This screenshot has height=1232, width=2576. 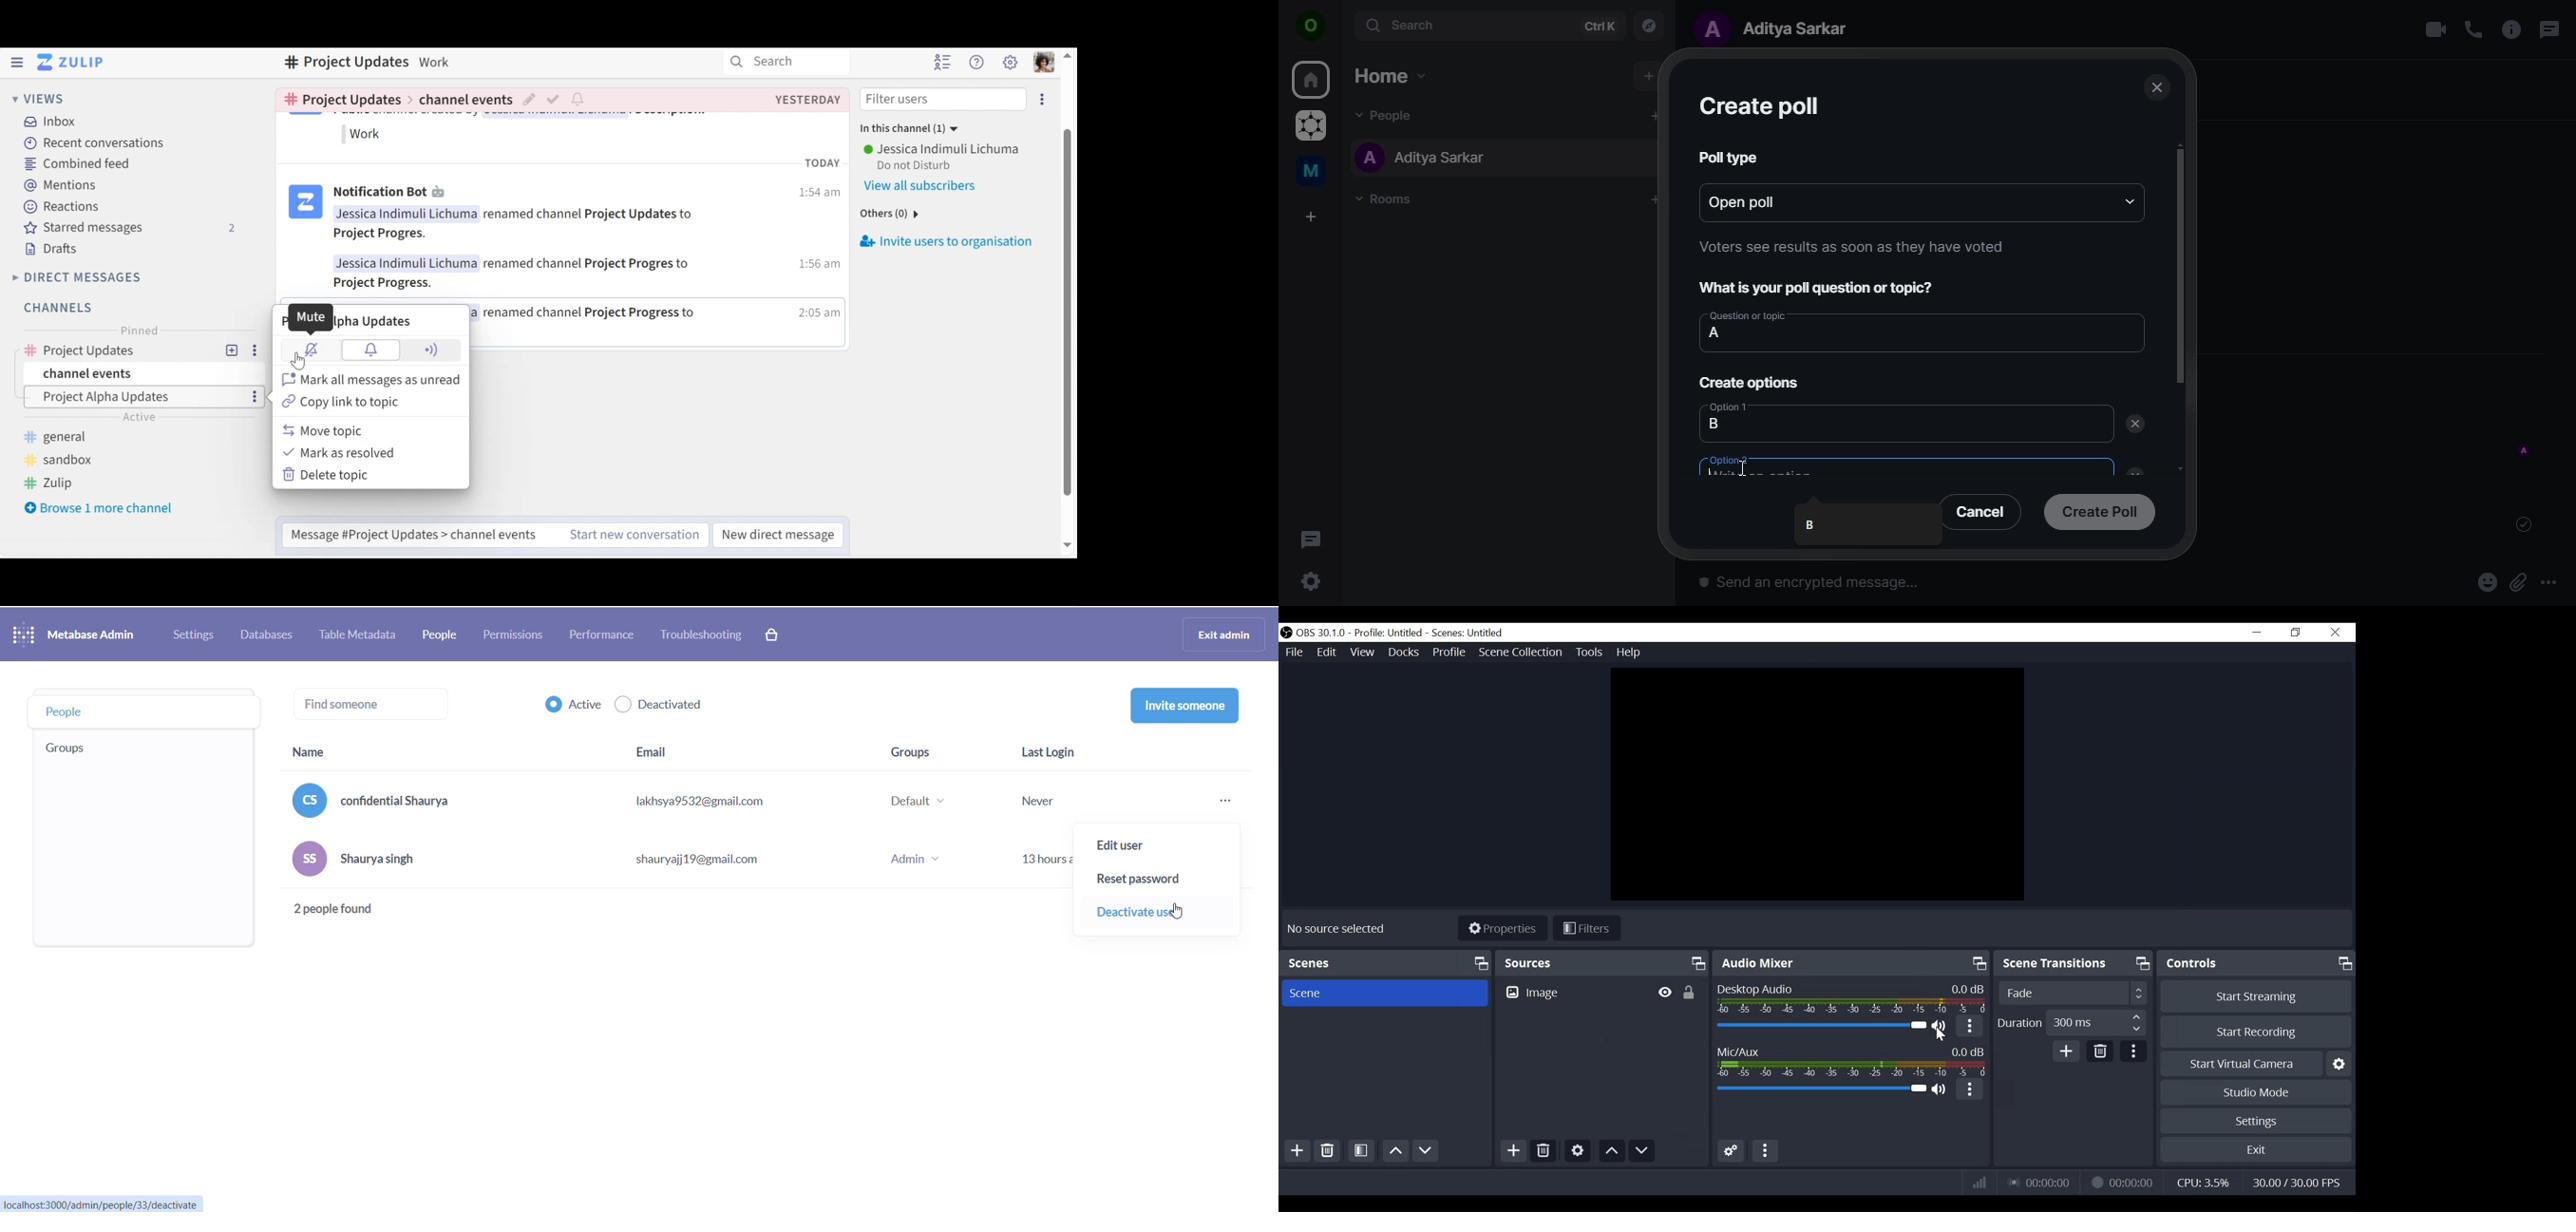 What do you see at coordinates (1390, 633) in the screenshot?
I see `Profile Name` at bounding box center [1390, 633].